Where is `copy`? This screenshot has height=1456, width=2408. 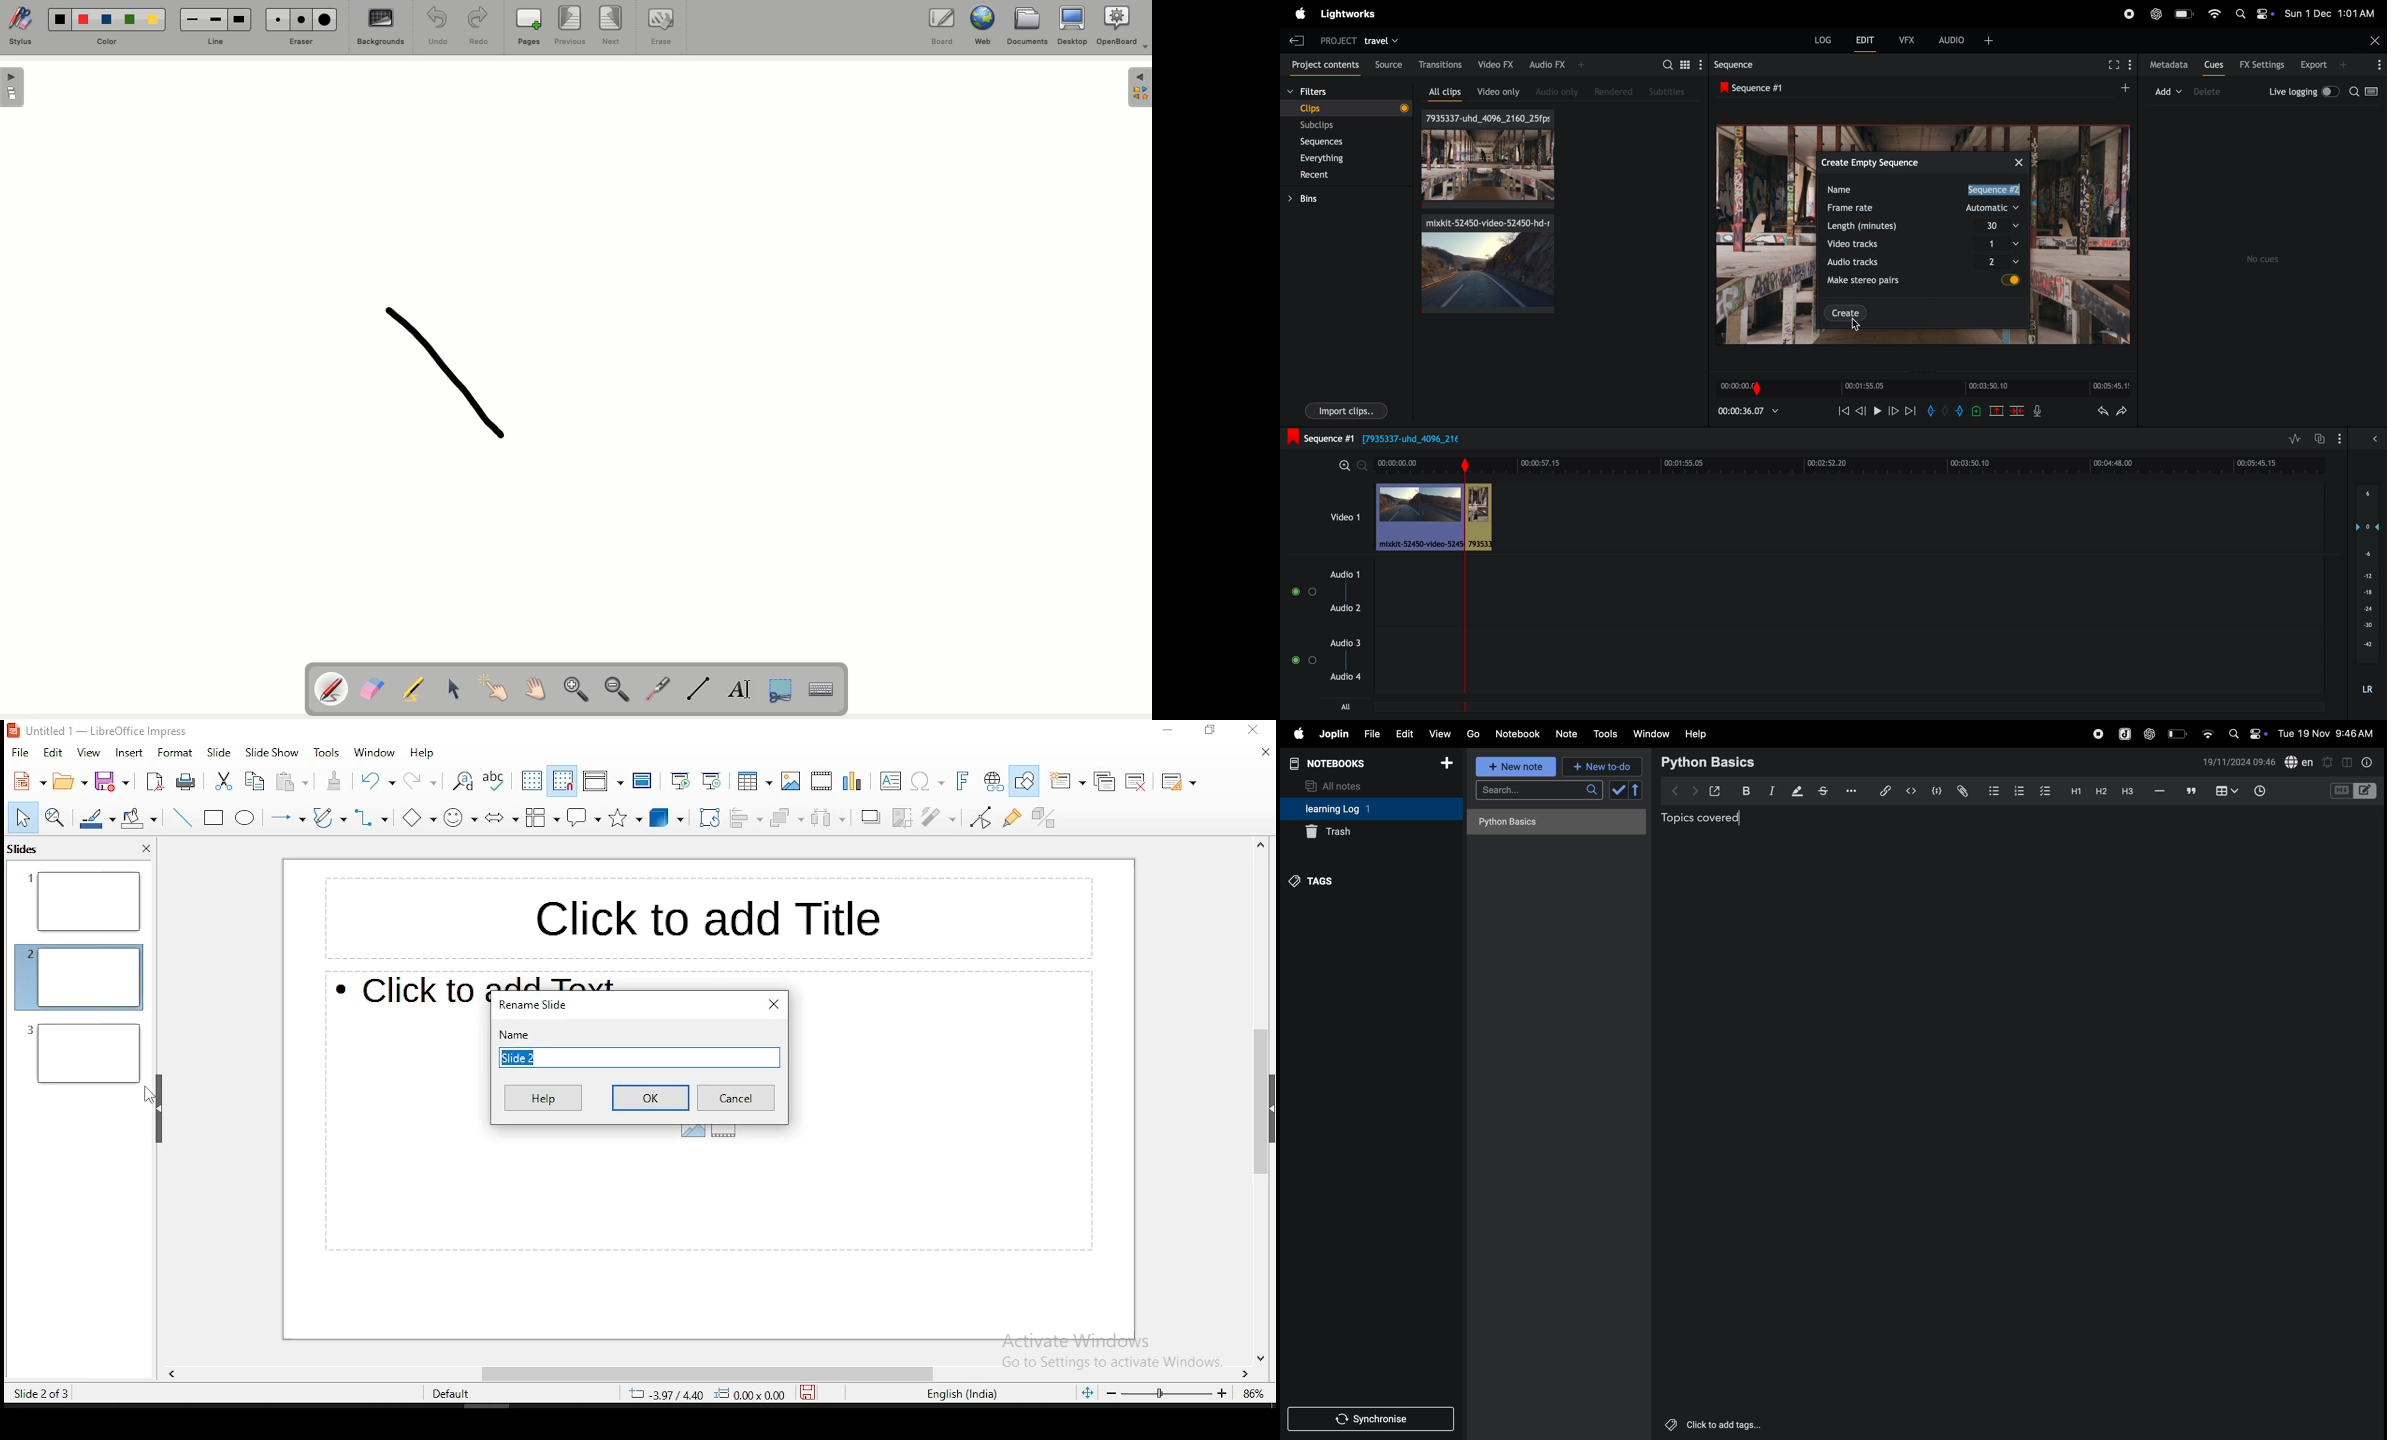 copy is located at coordinates (257, 782).